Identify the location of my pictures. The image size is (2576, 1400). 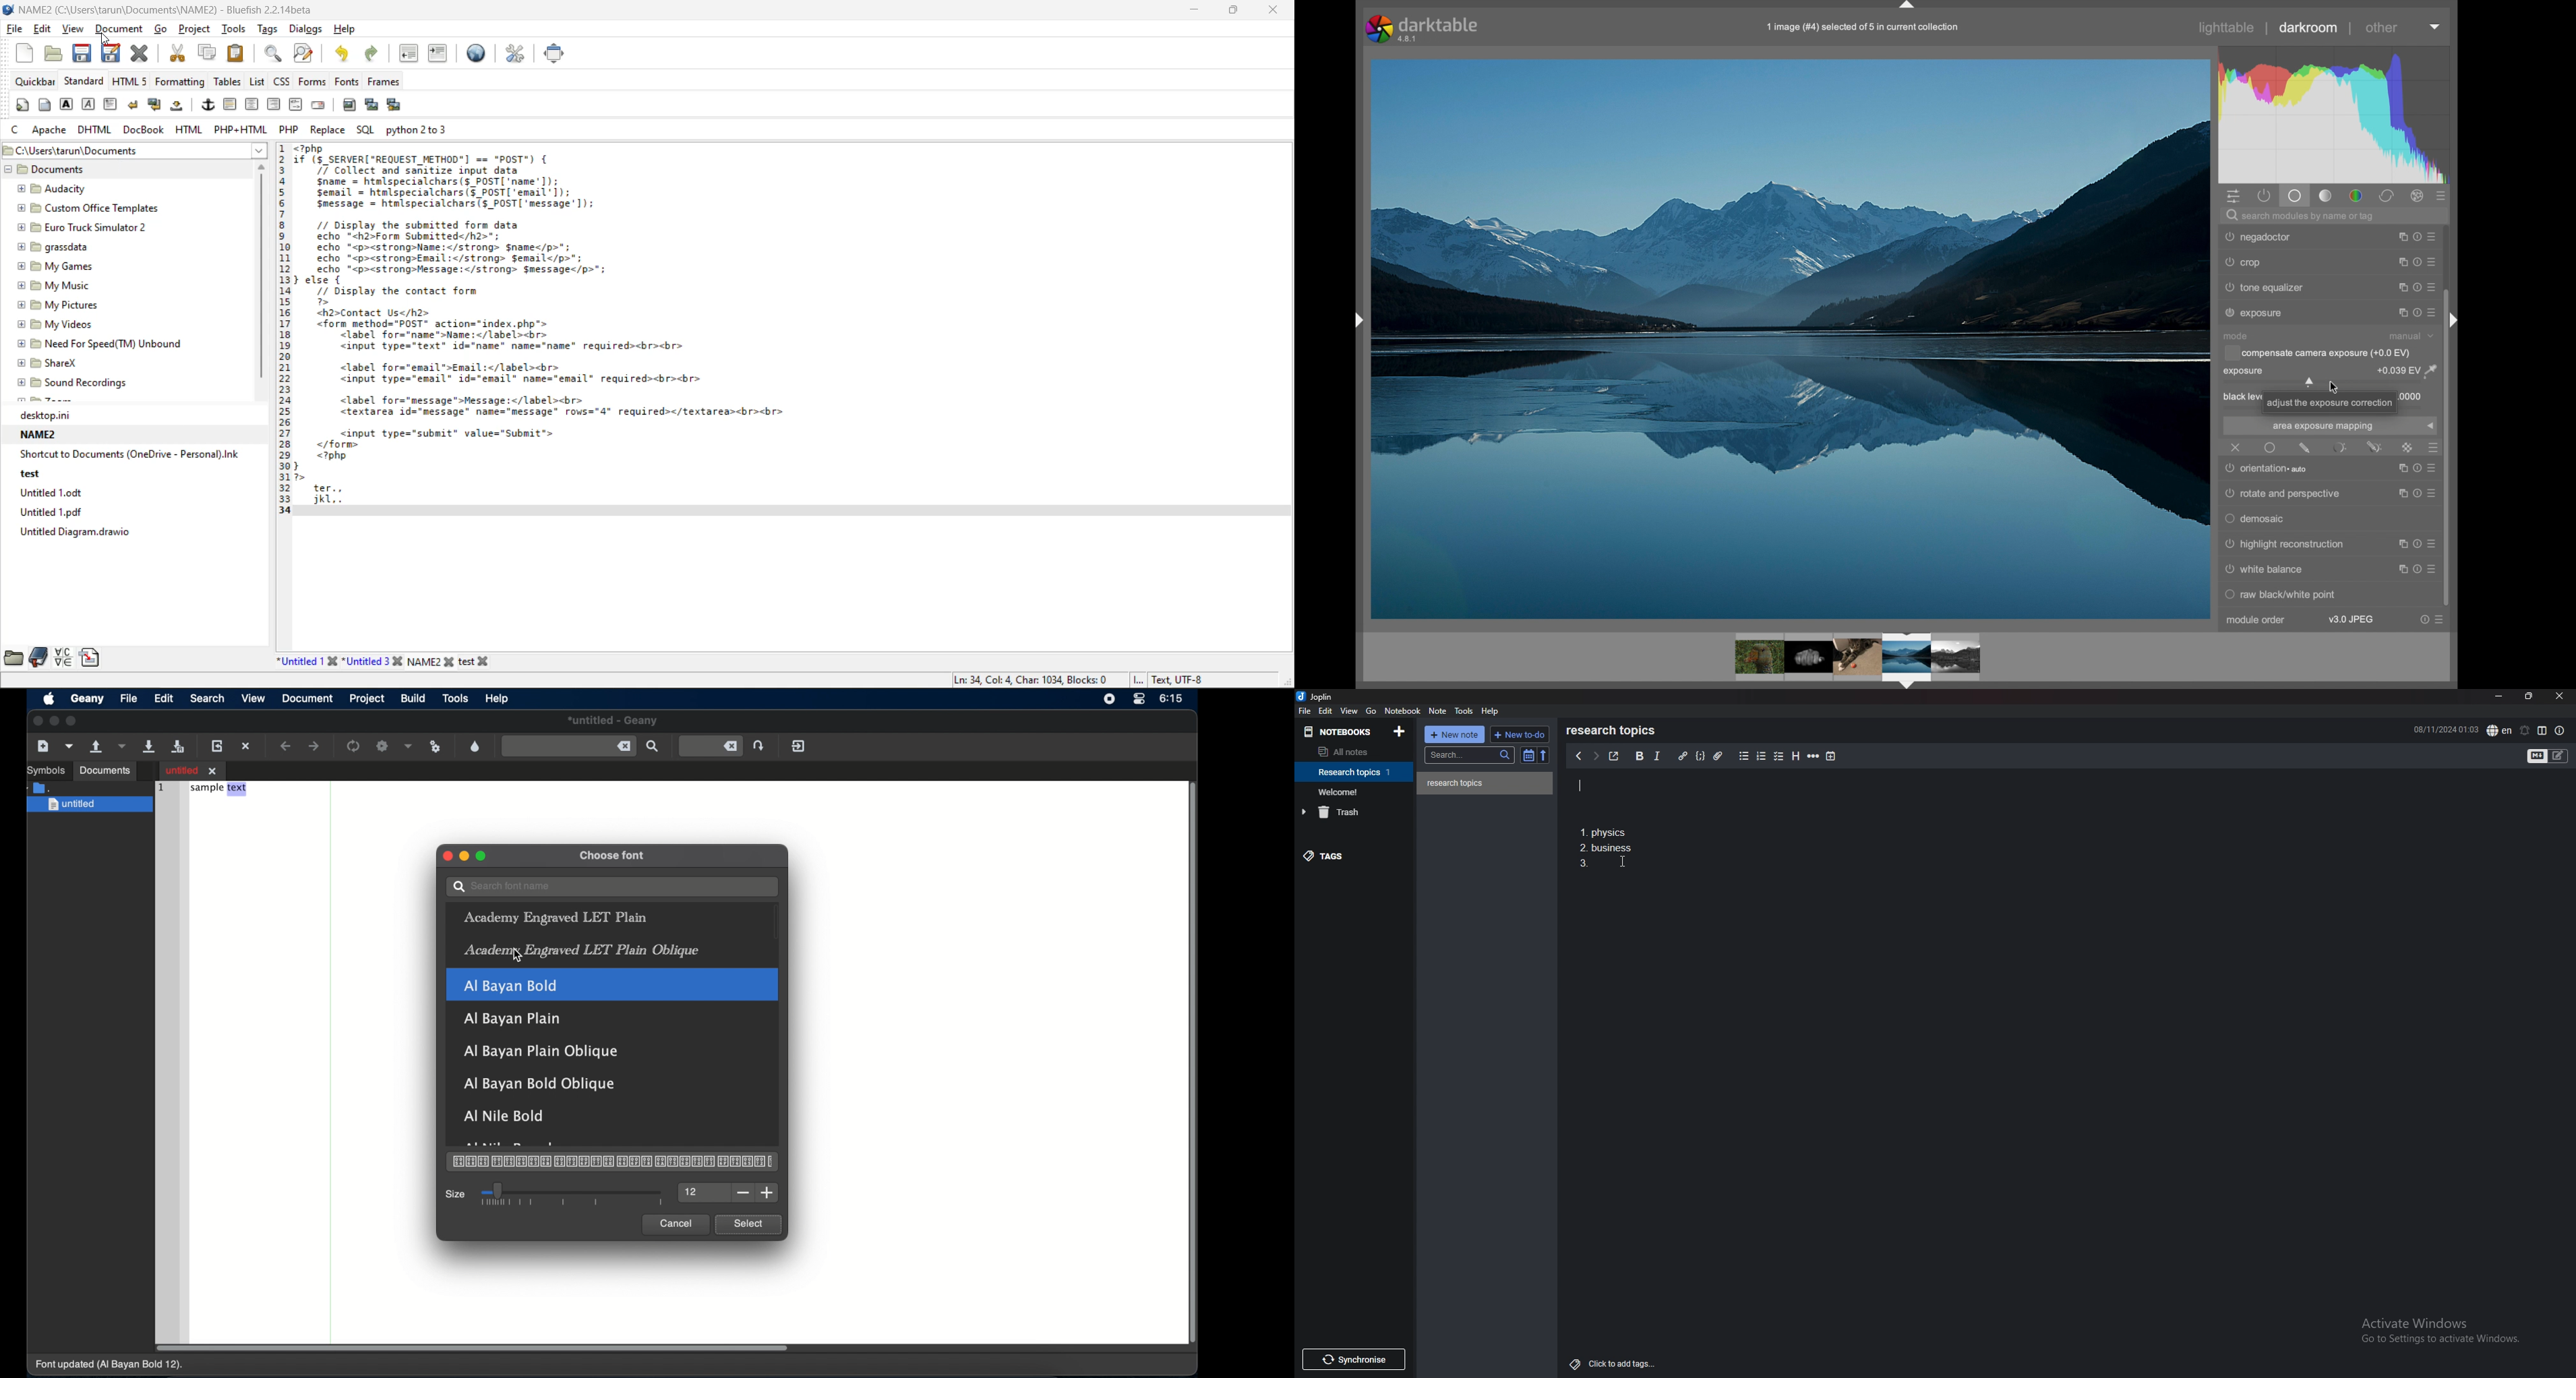
(71, 305).